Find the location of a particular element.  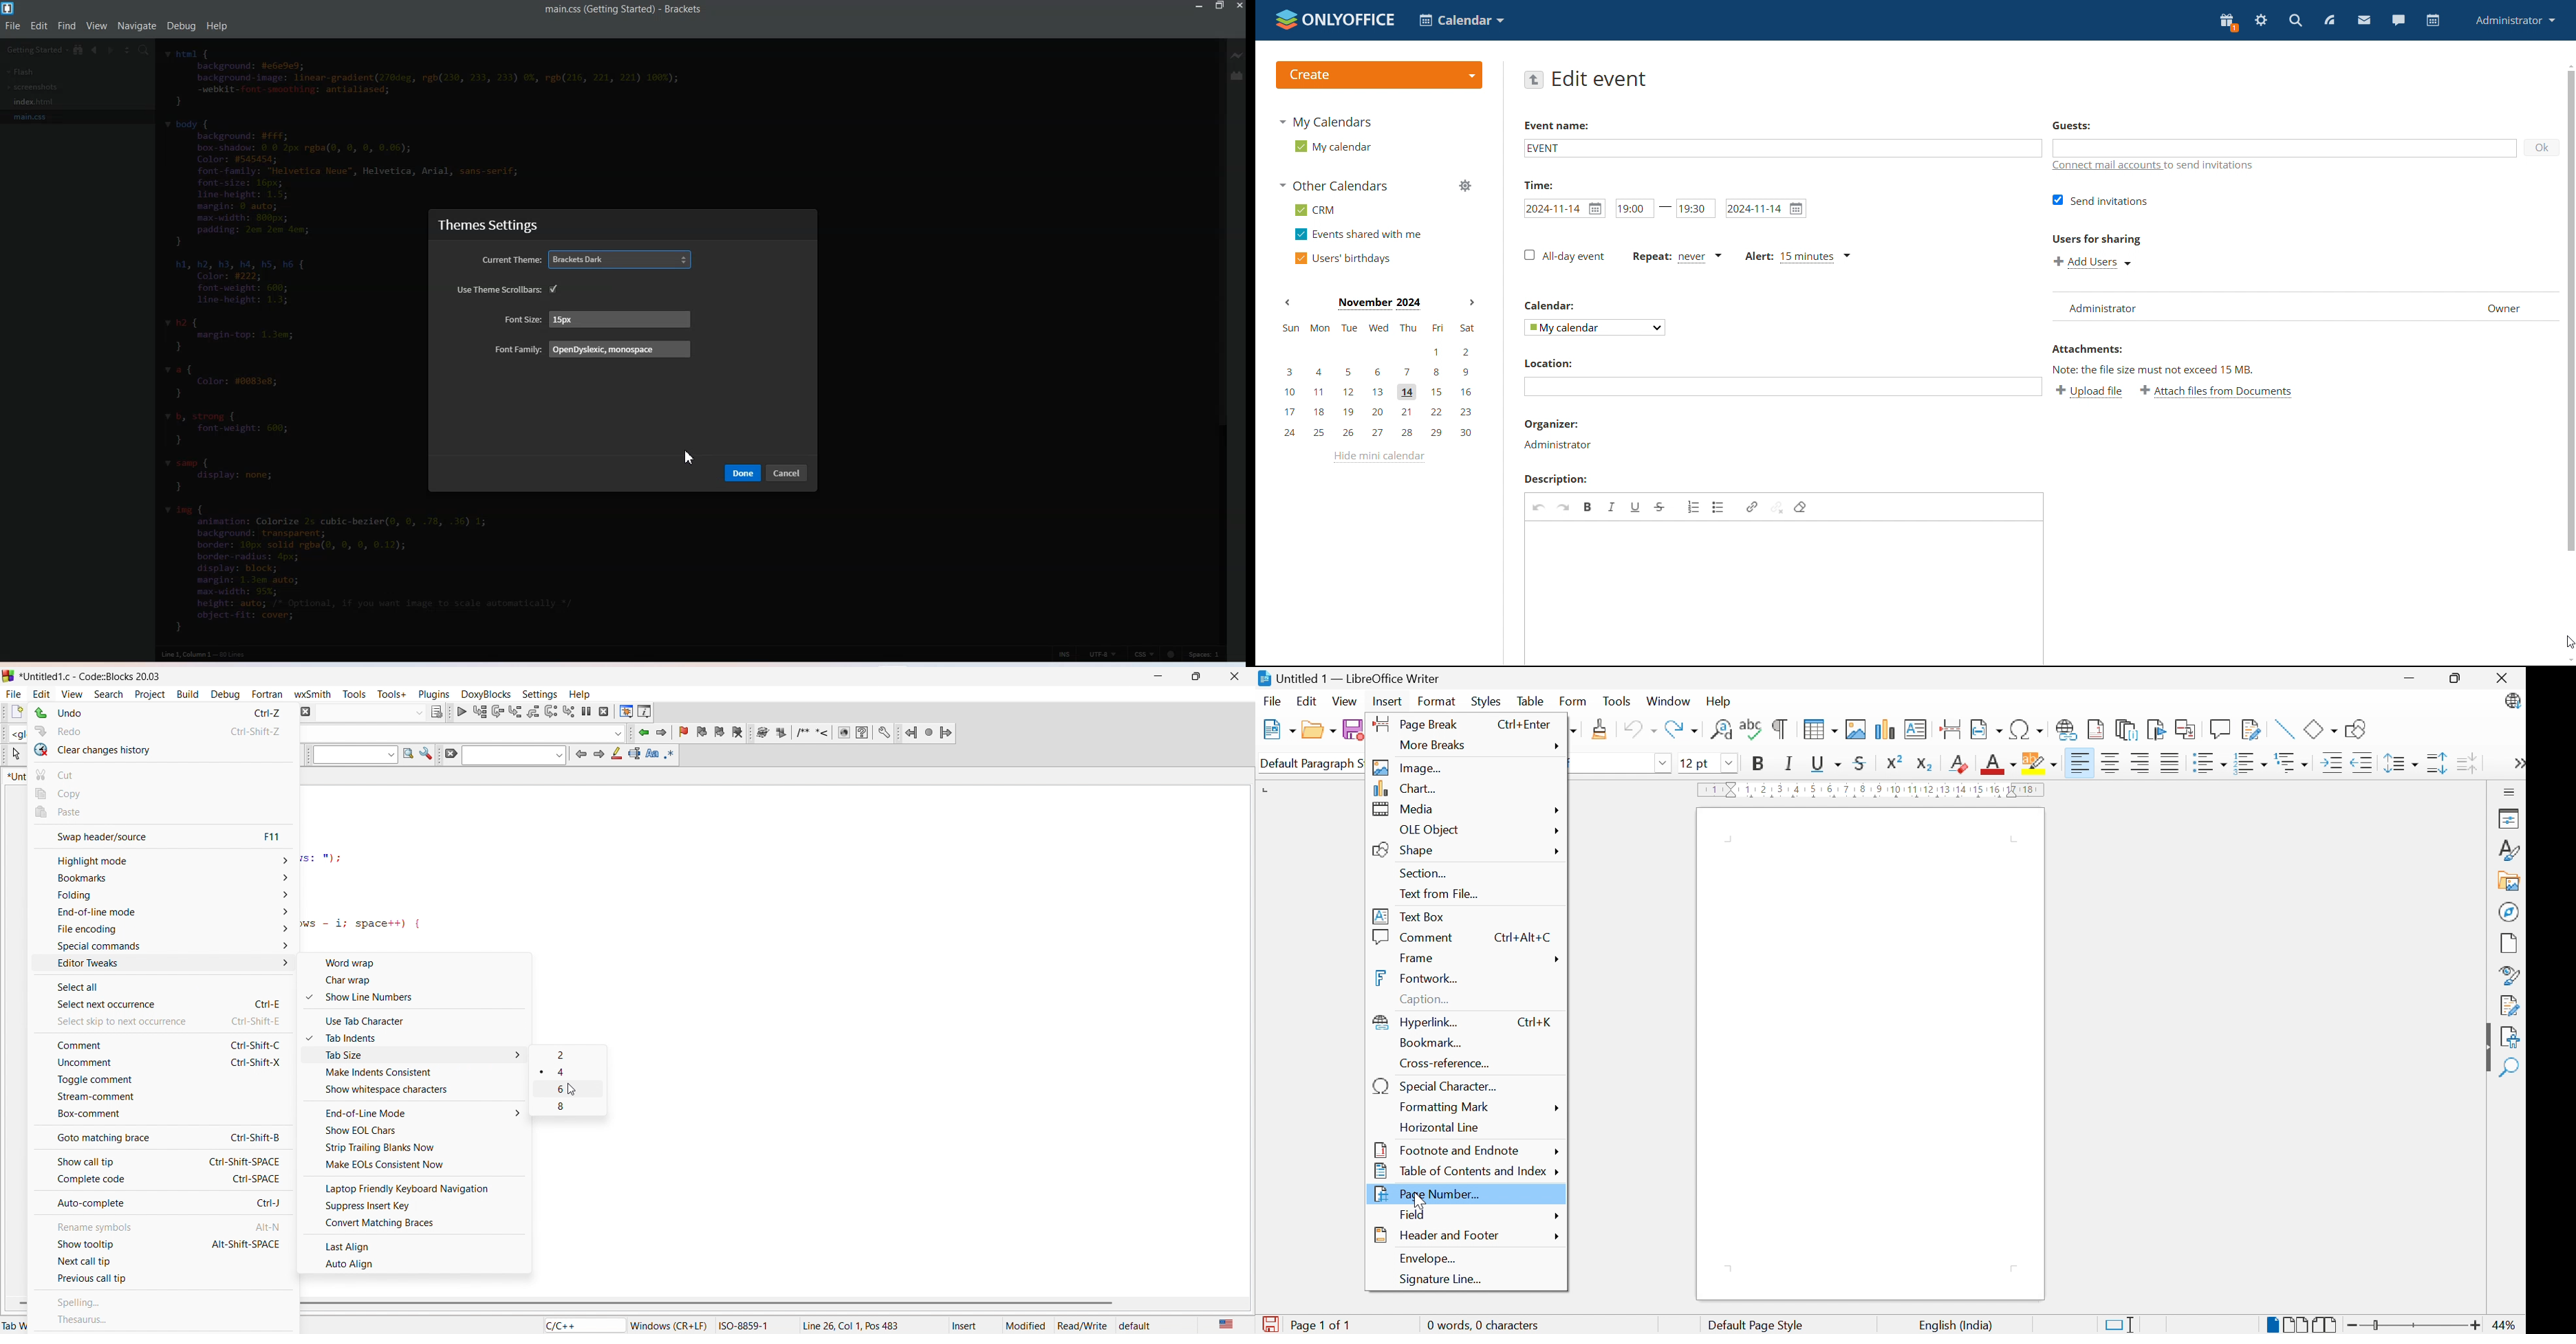

minimize is located at coordinates (1167, 676).